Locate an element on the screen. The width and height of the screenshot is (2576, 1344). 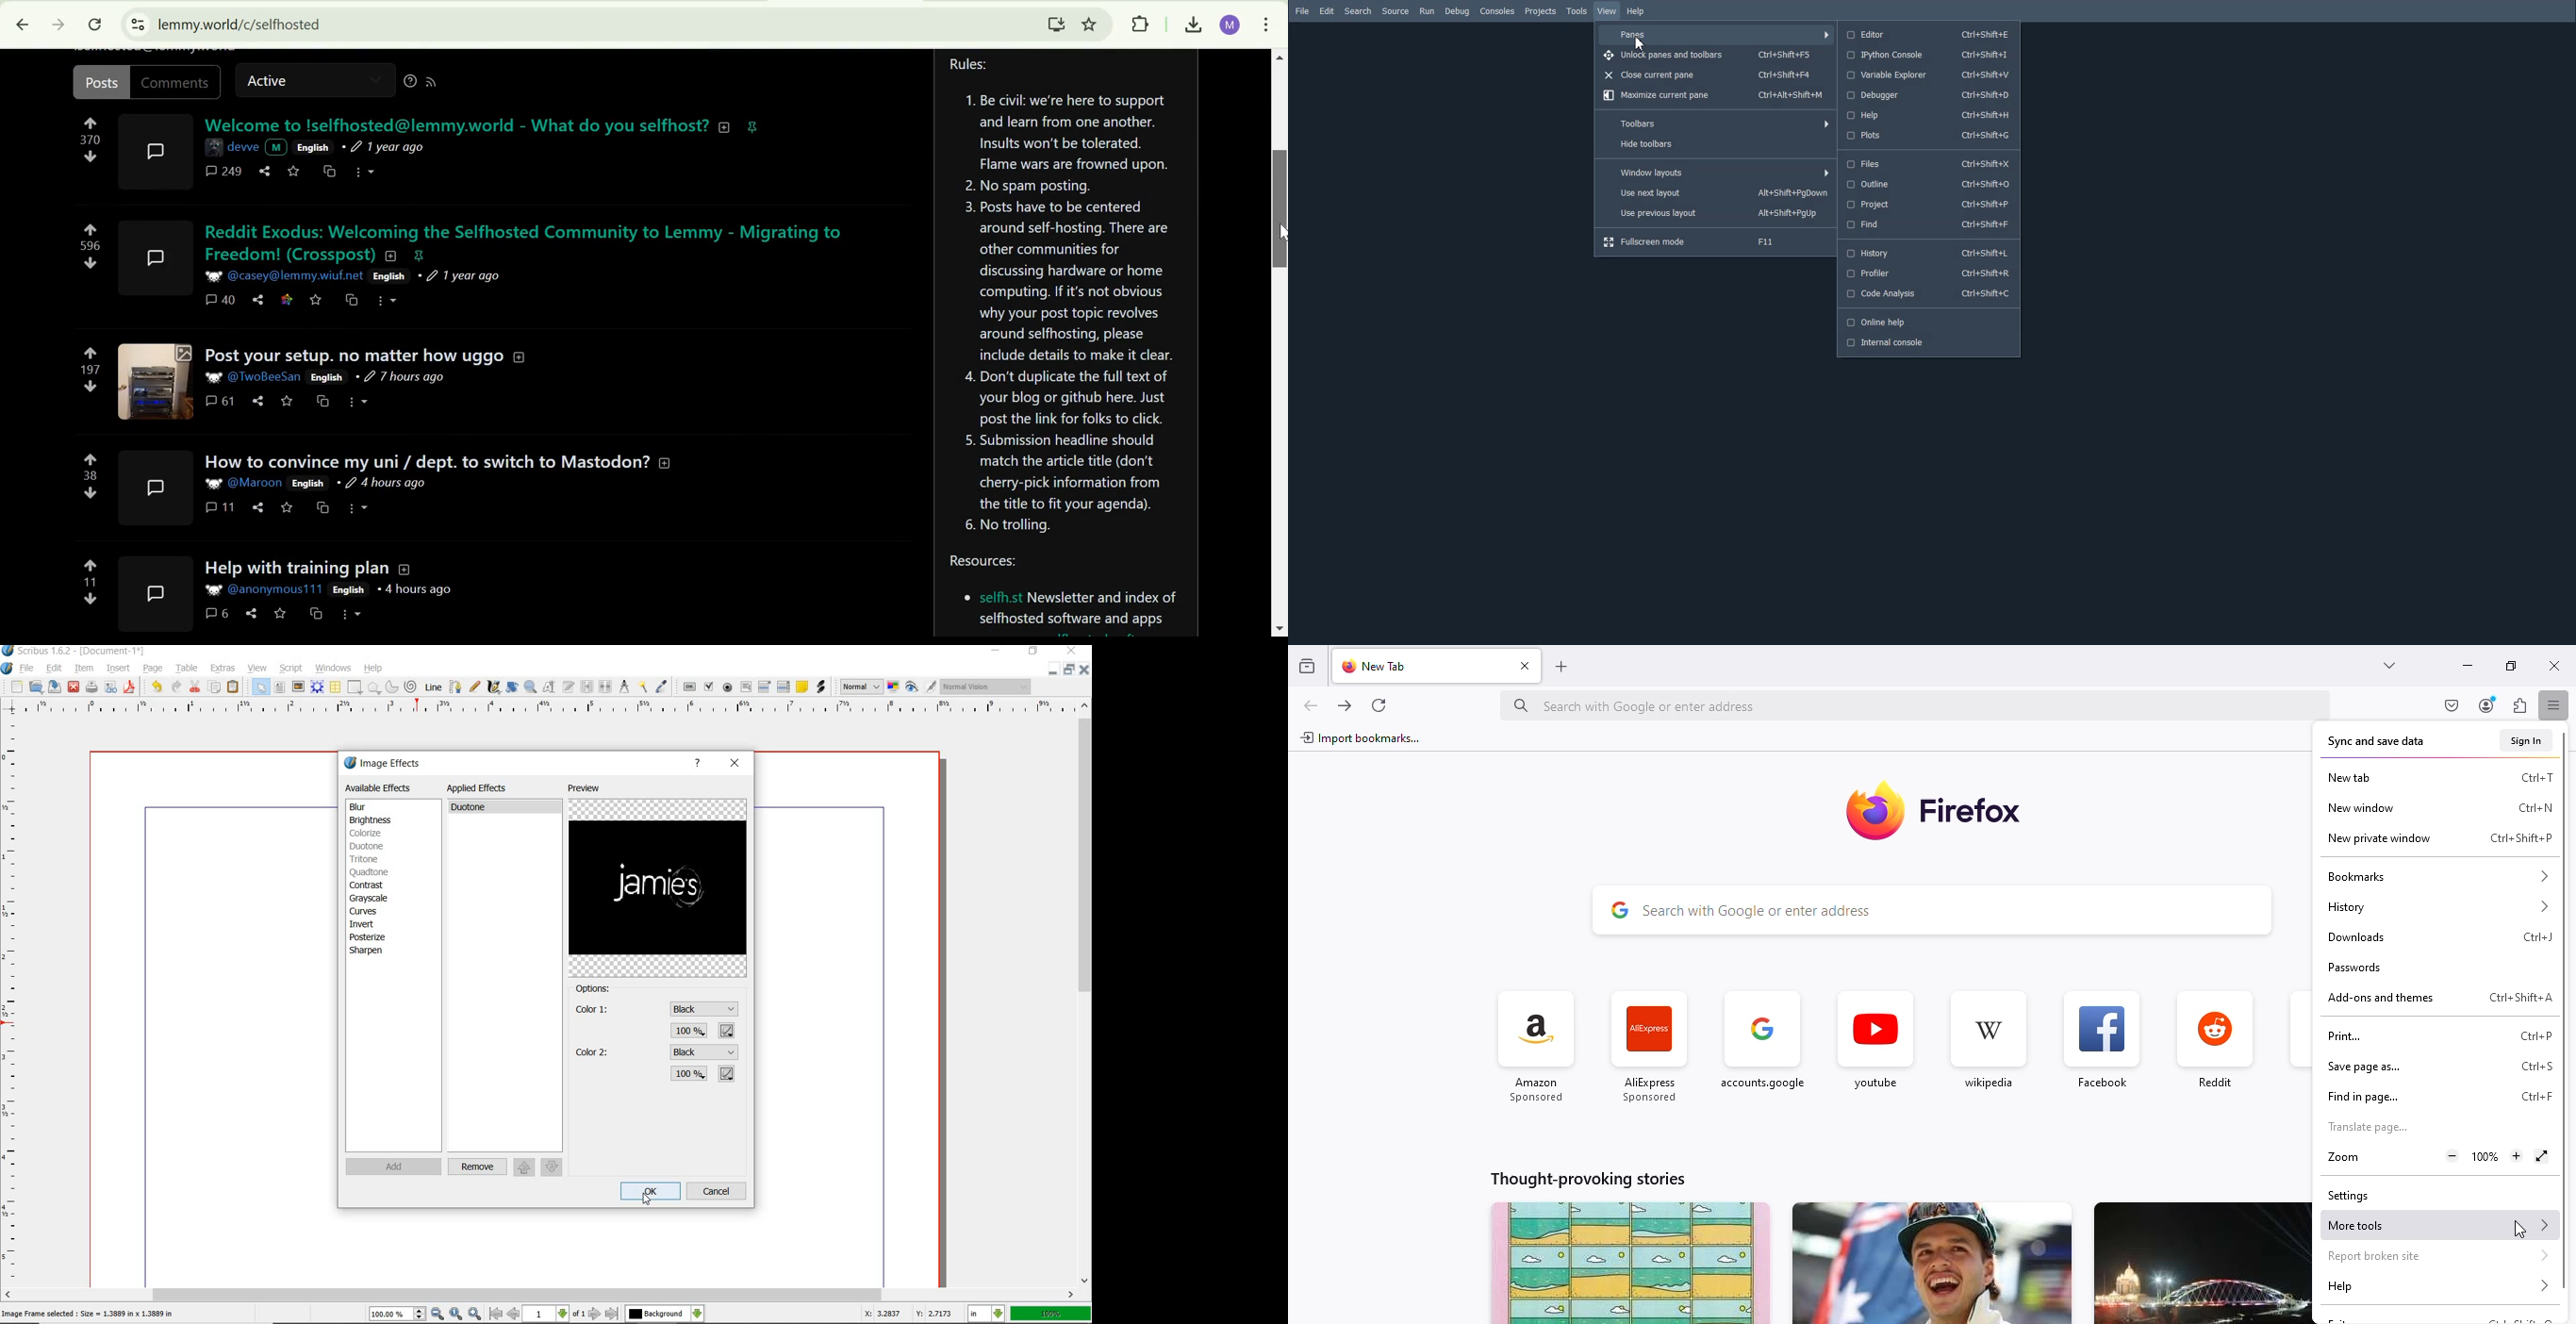
cursor is located at coordinates (648, 1199).